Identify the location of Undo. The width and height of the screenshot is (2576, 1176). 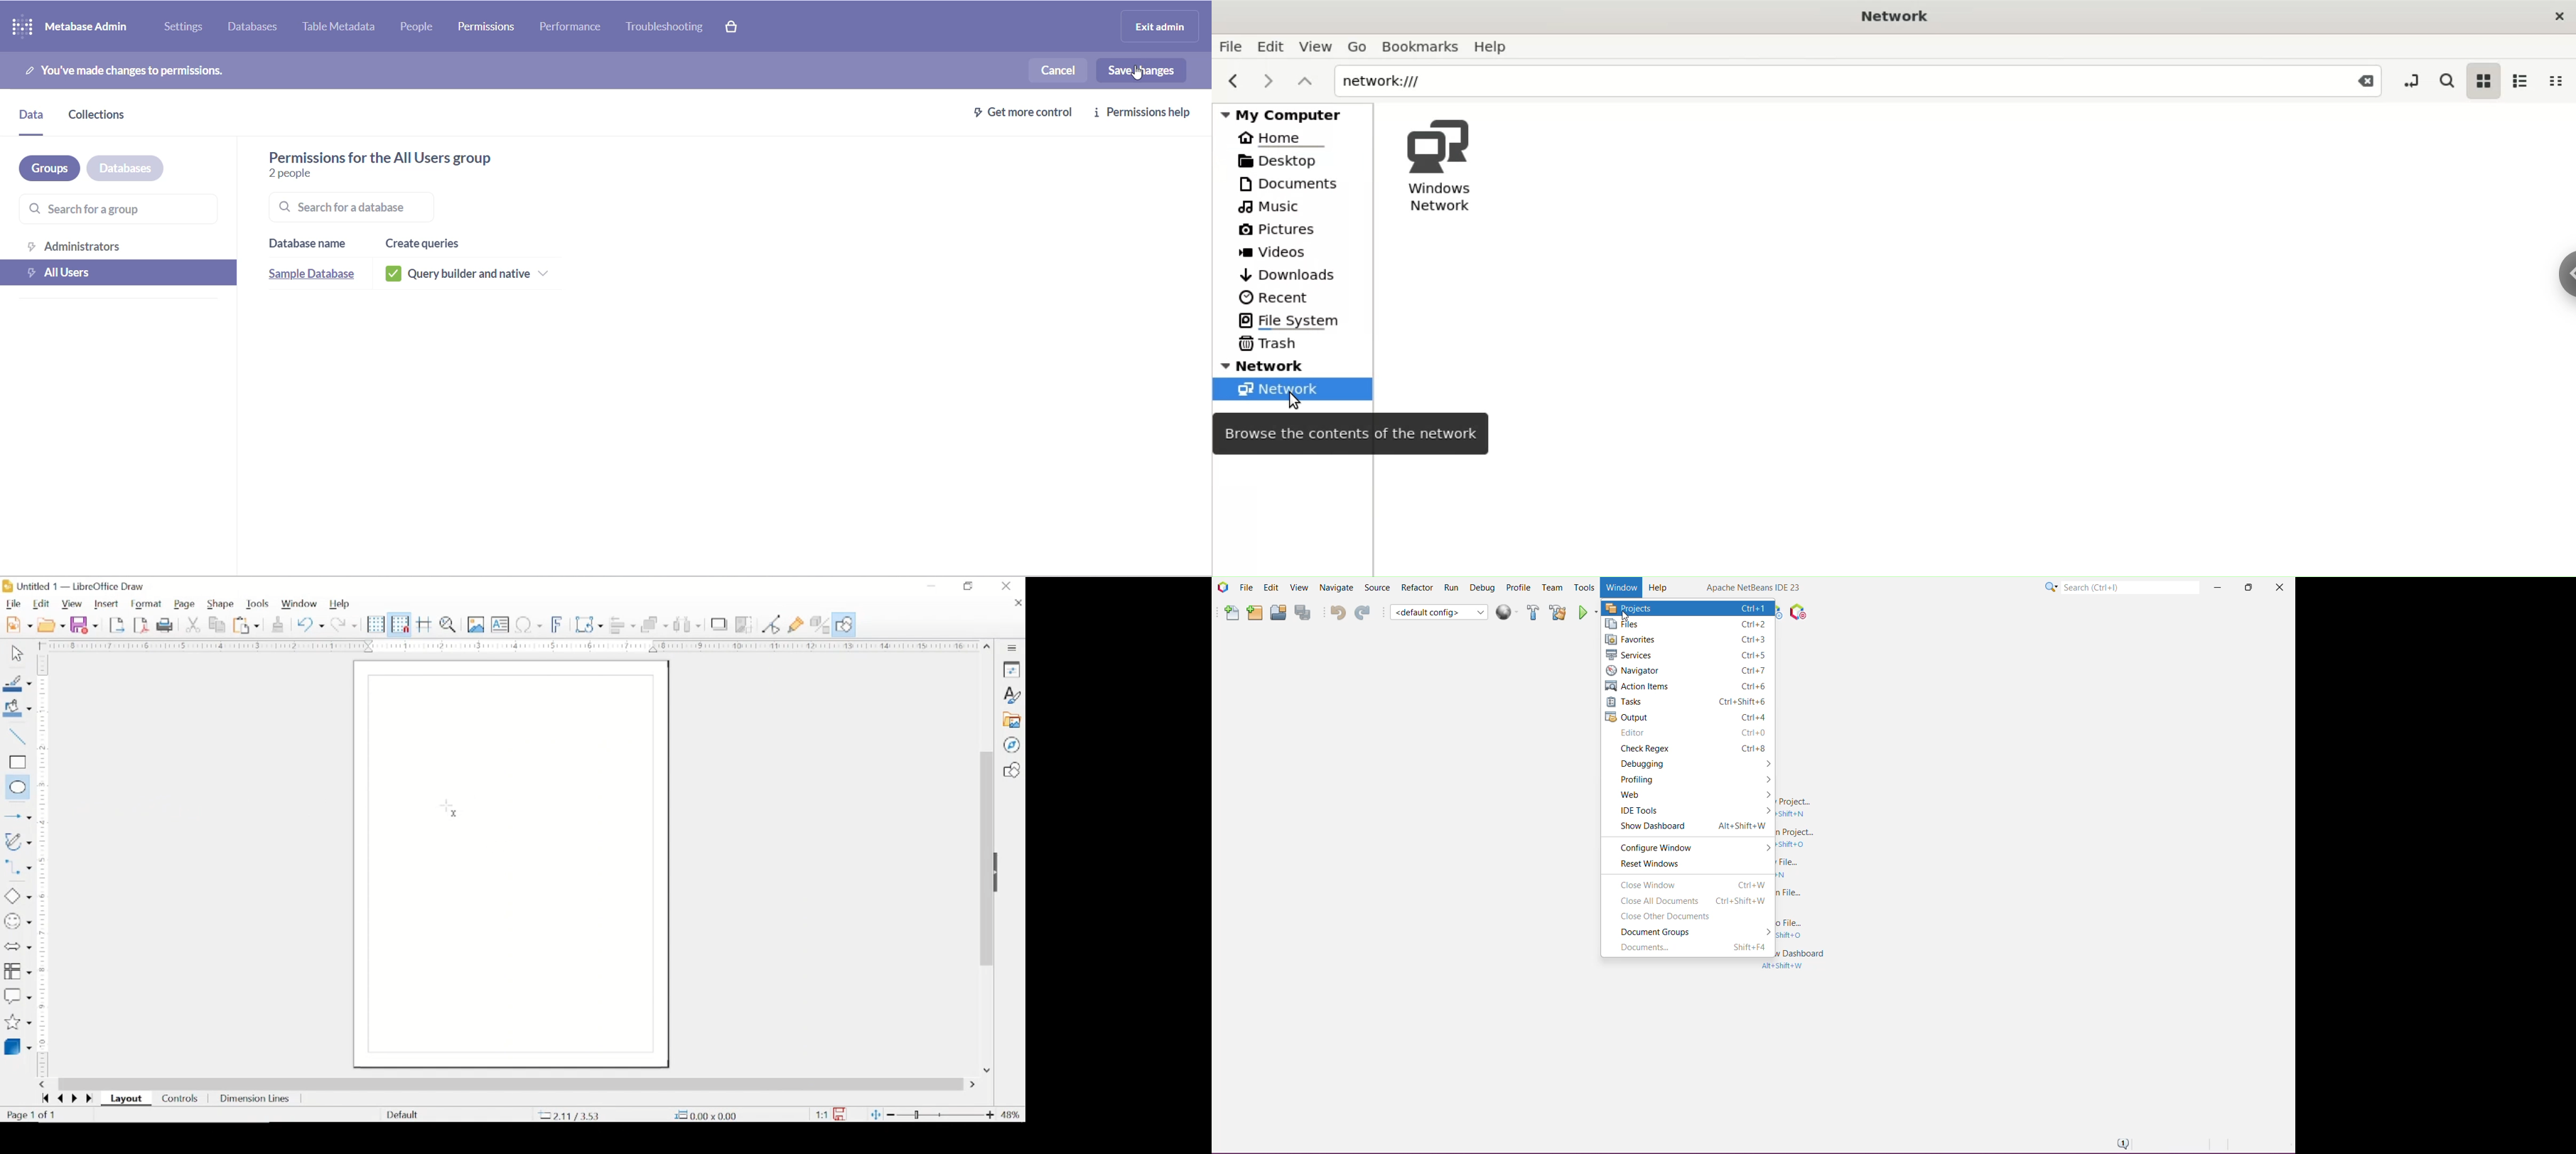
(1335, 612).